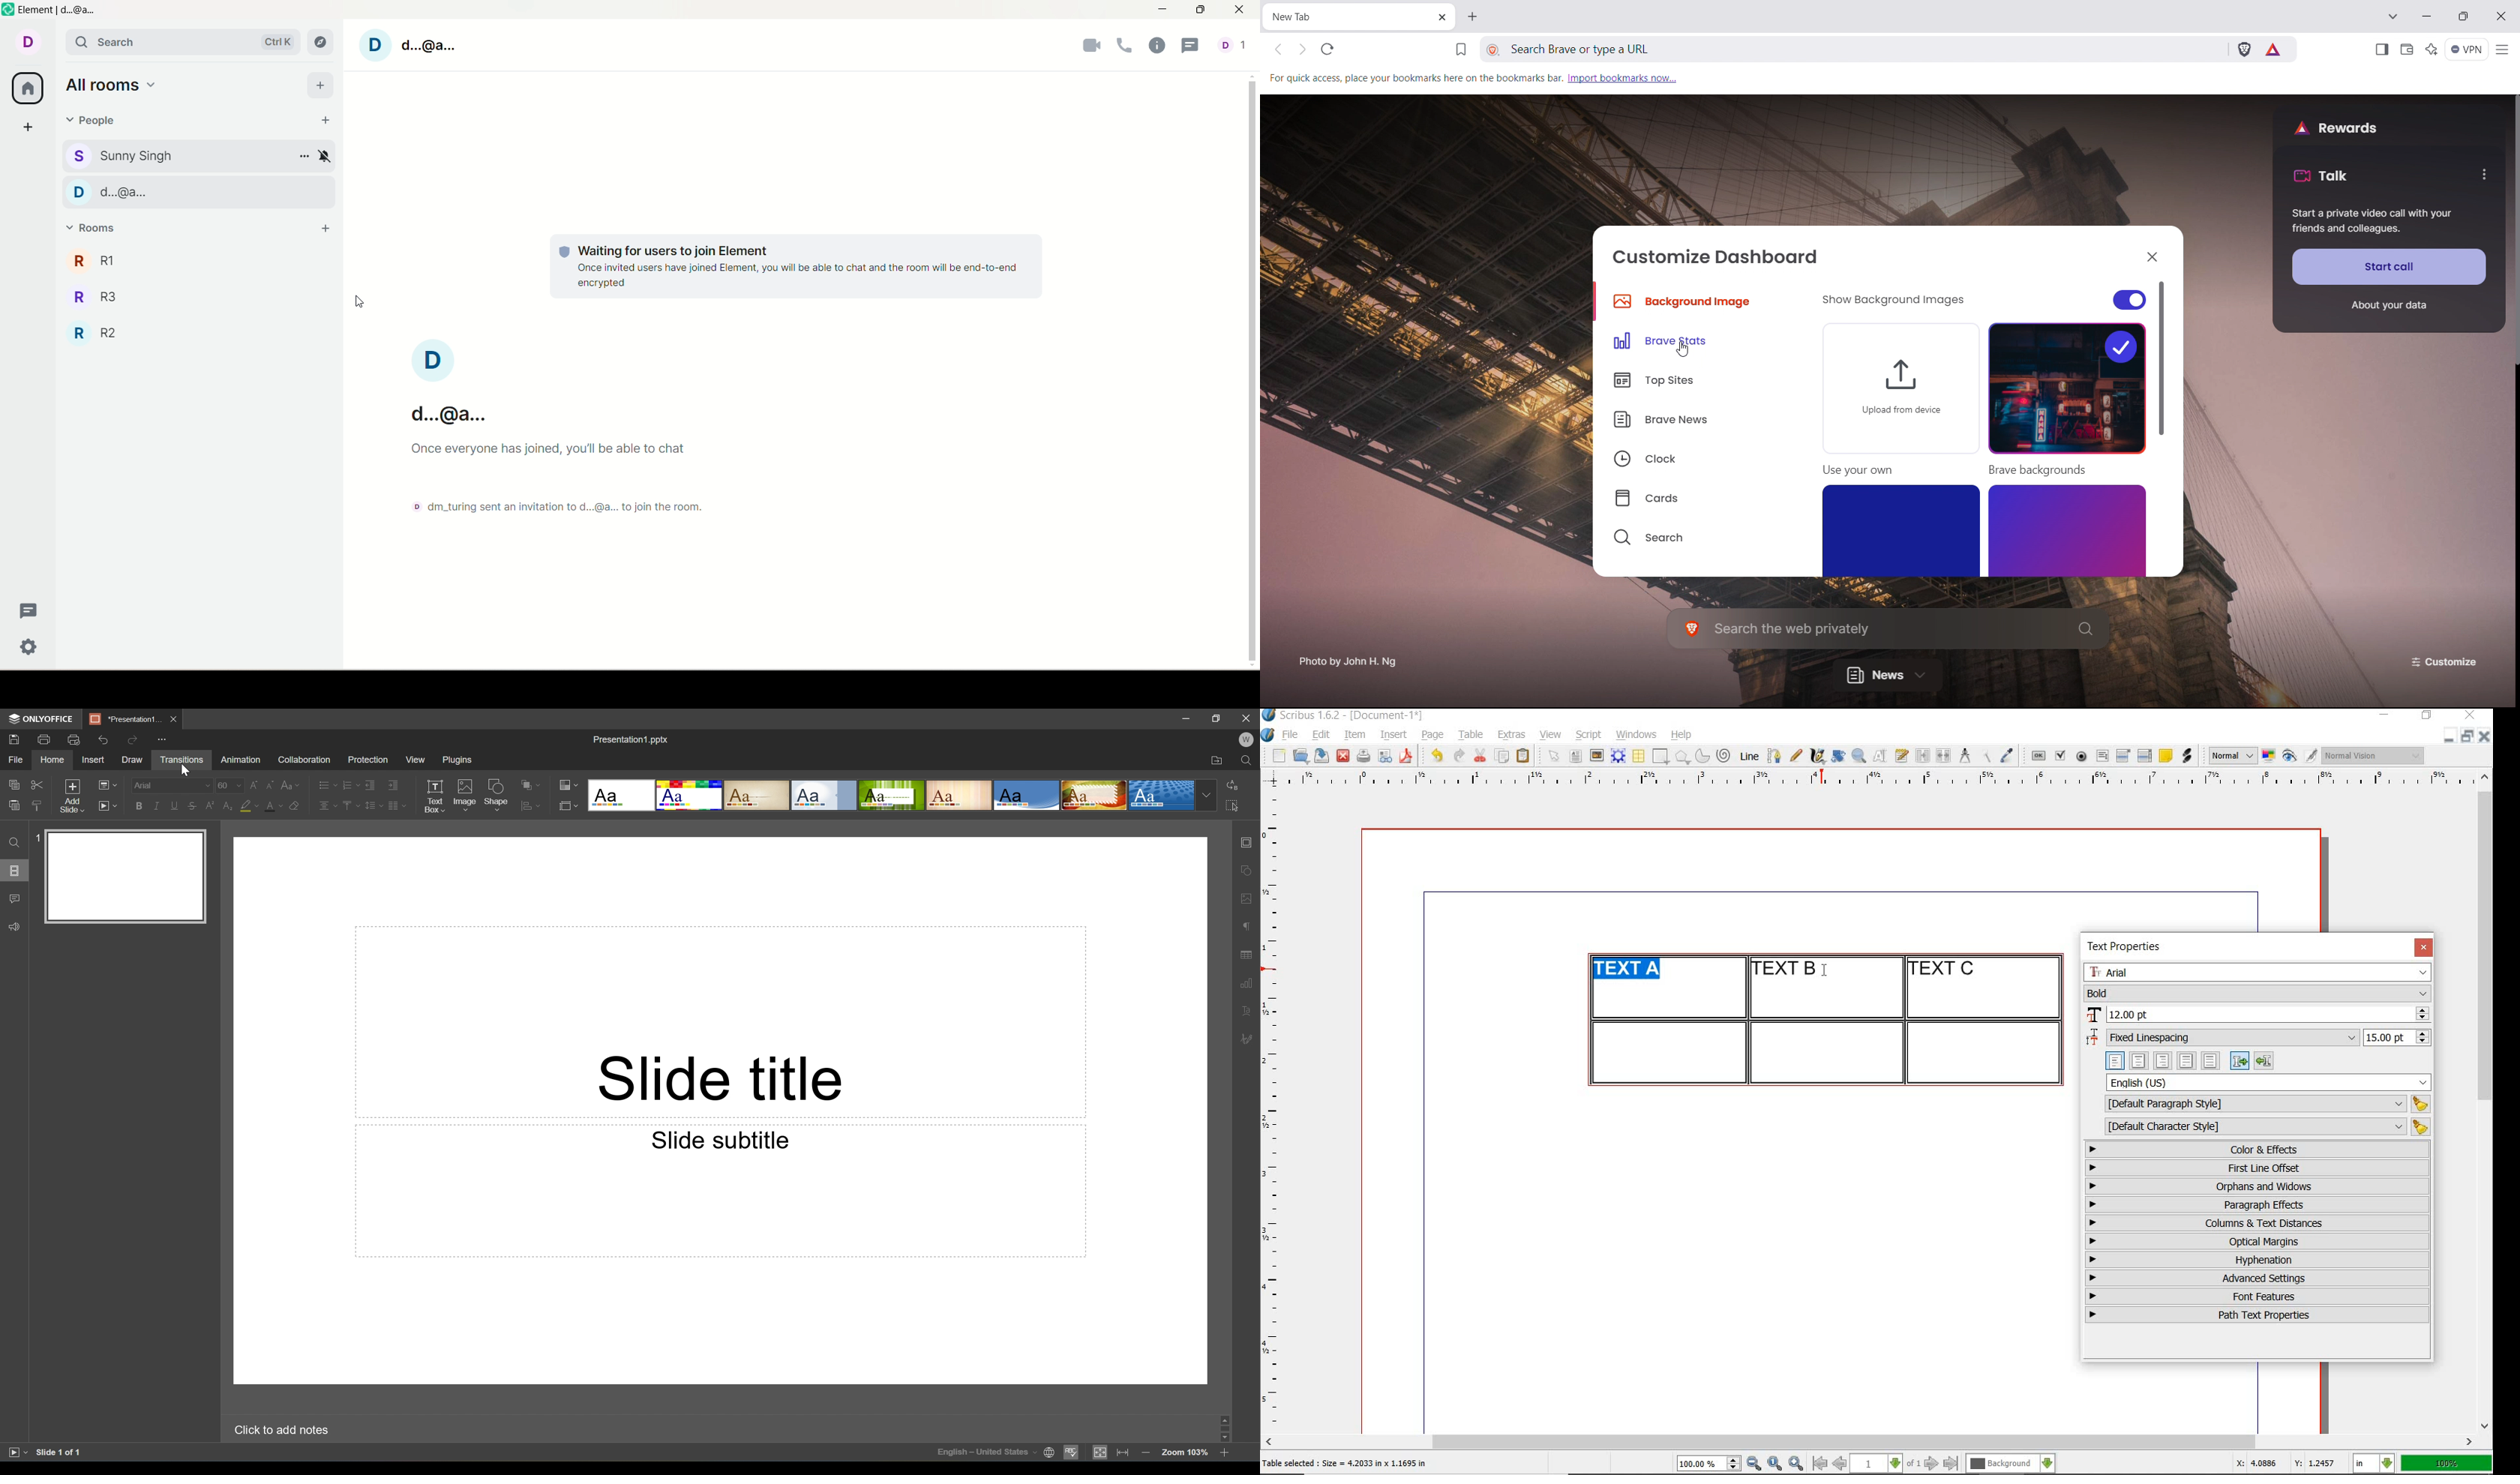 The image size is (2520, 1484). I want to click on item, so click(1354, 735).